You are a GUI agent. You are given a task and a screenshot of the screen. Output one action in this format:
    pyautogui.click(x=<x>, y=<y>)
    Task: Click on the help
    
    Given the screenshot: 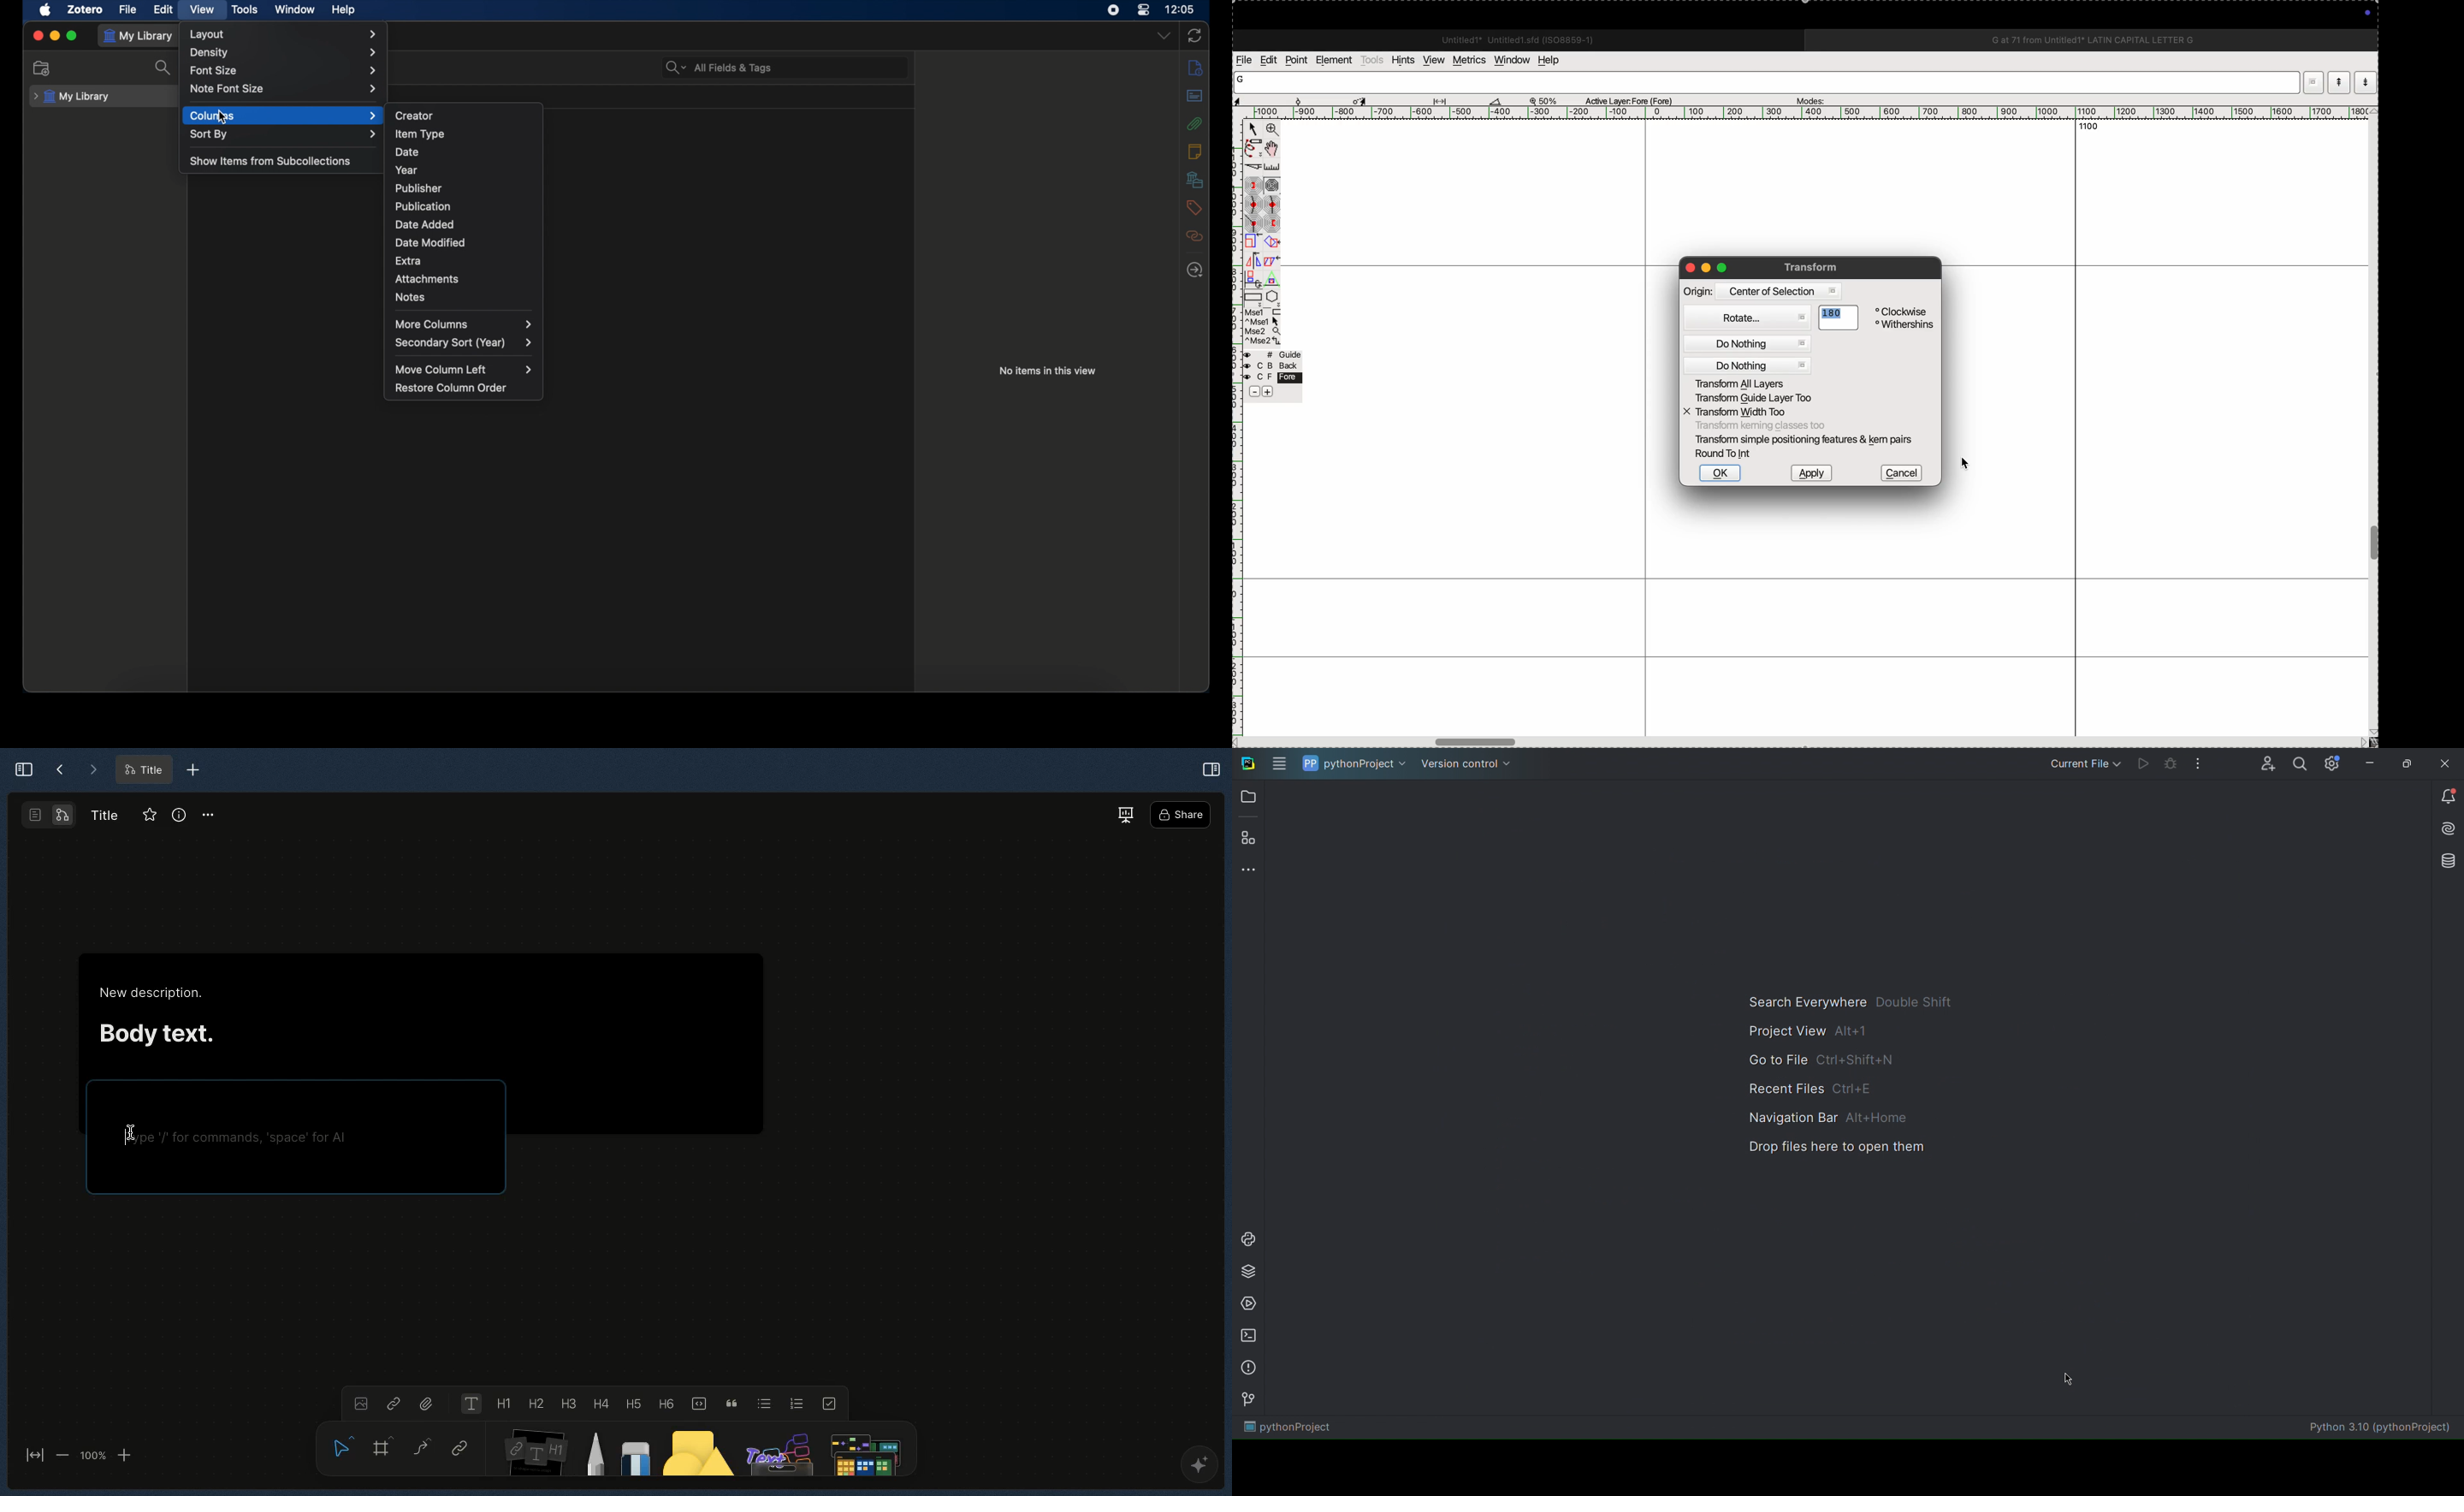 What is the action you would take?
    pyautogui.click(x=344, y=10)
    